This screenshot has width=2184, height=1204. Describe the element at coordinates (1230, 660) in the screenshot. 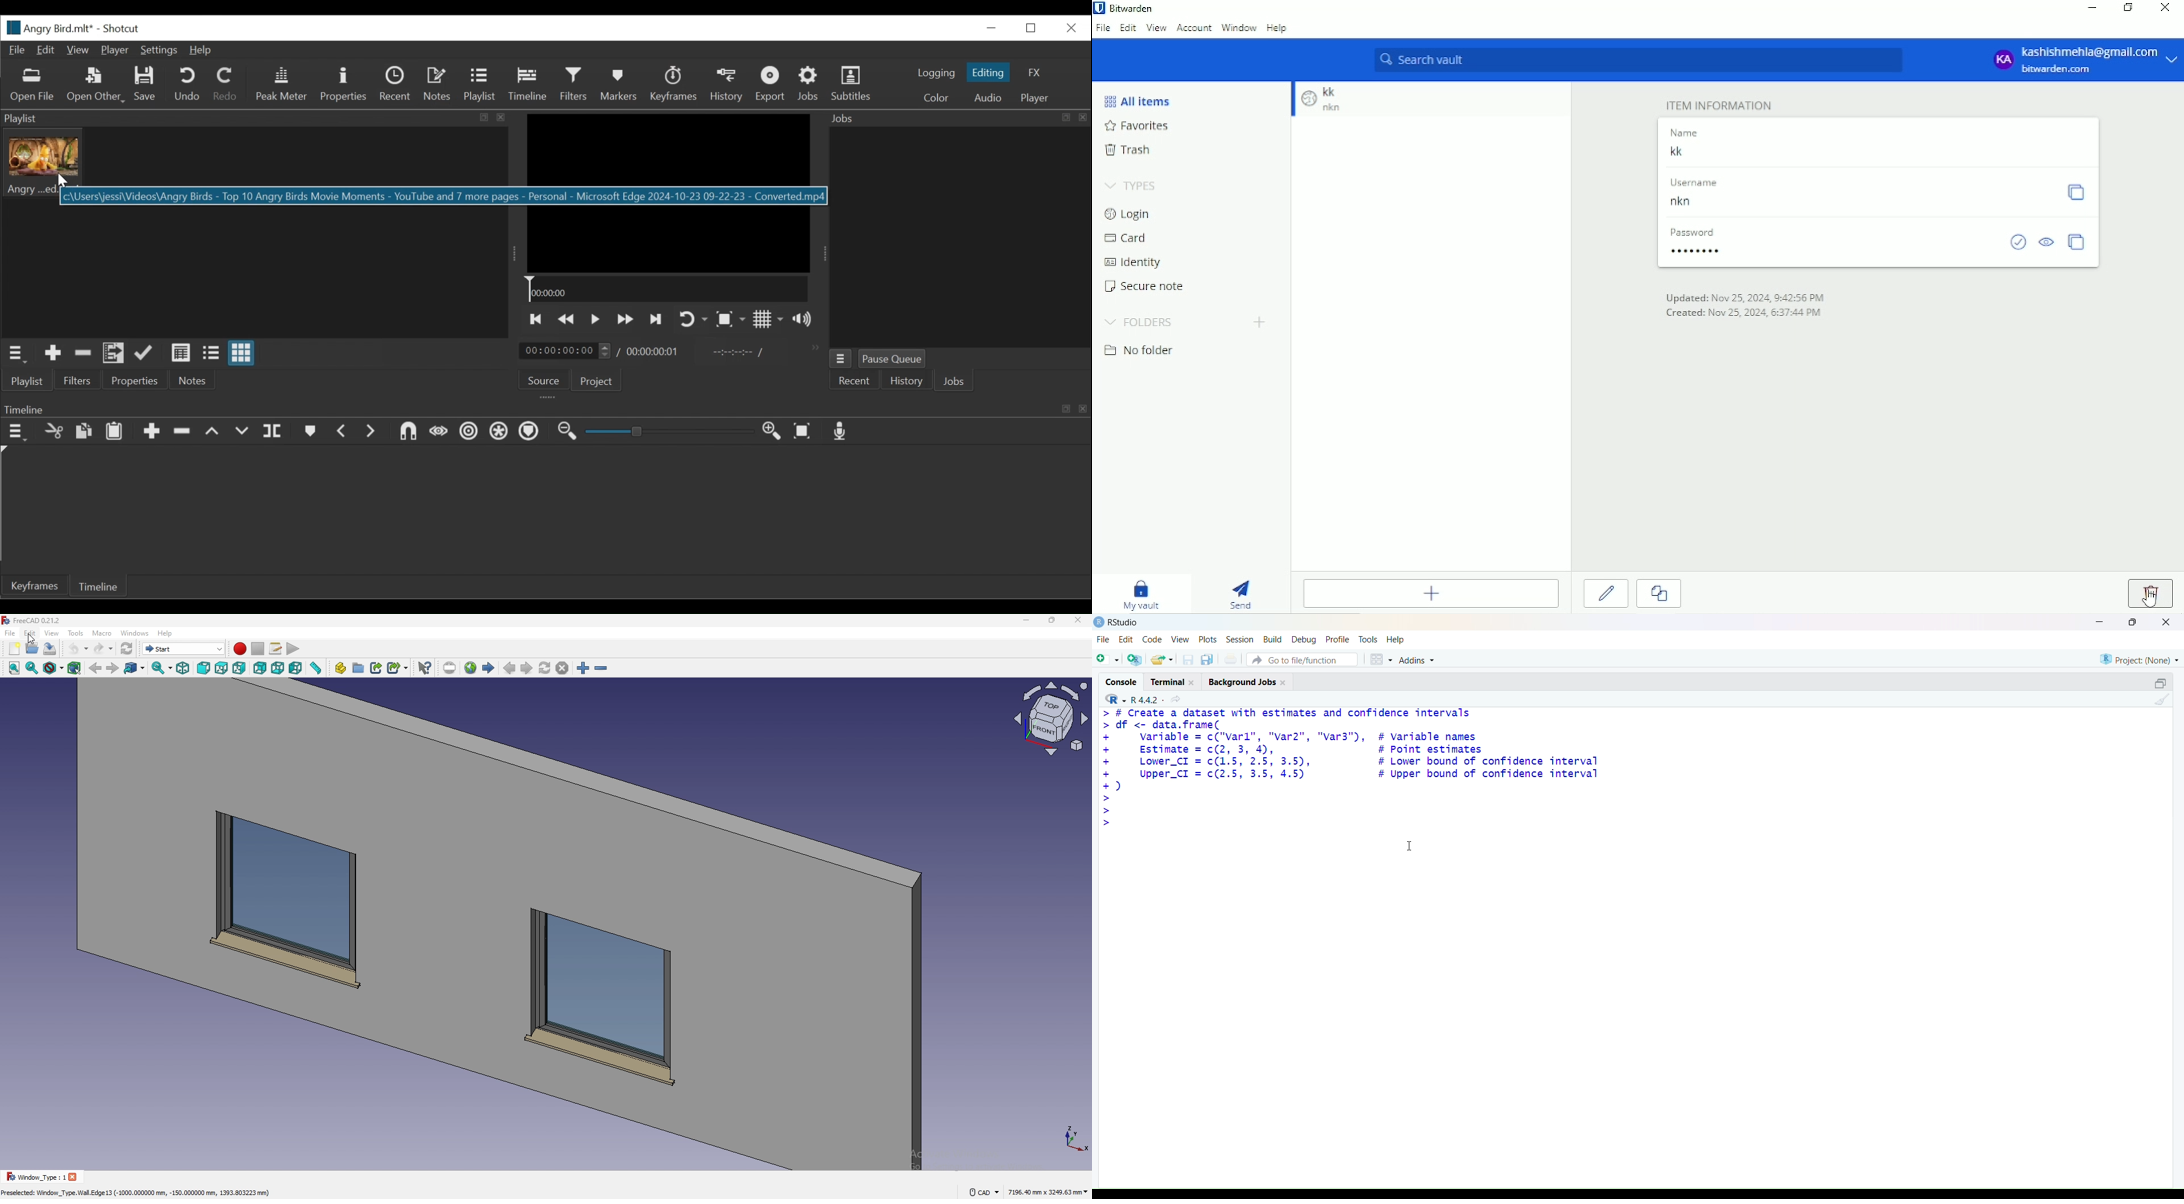

I see `print` at that location.